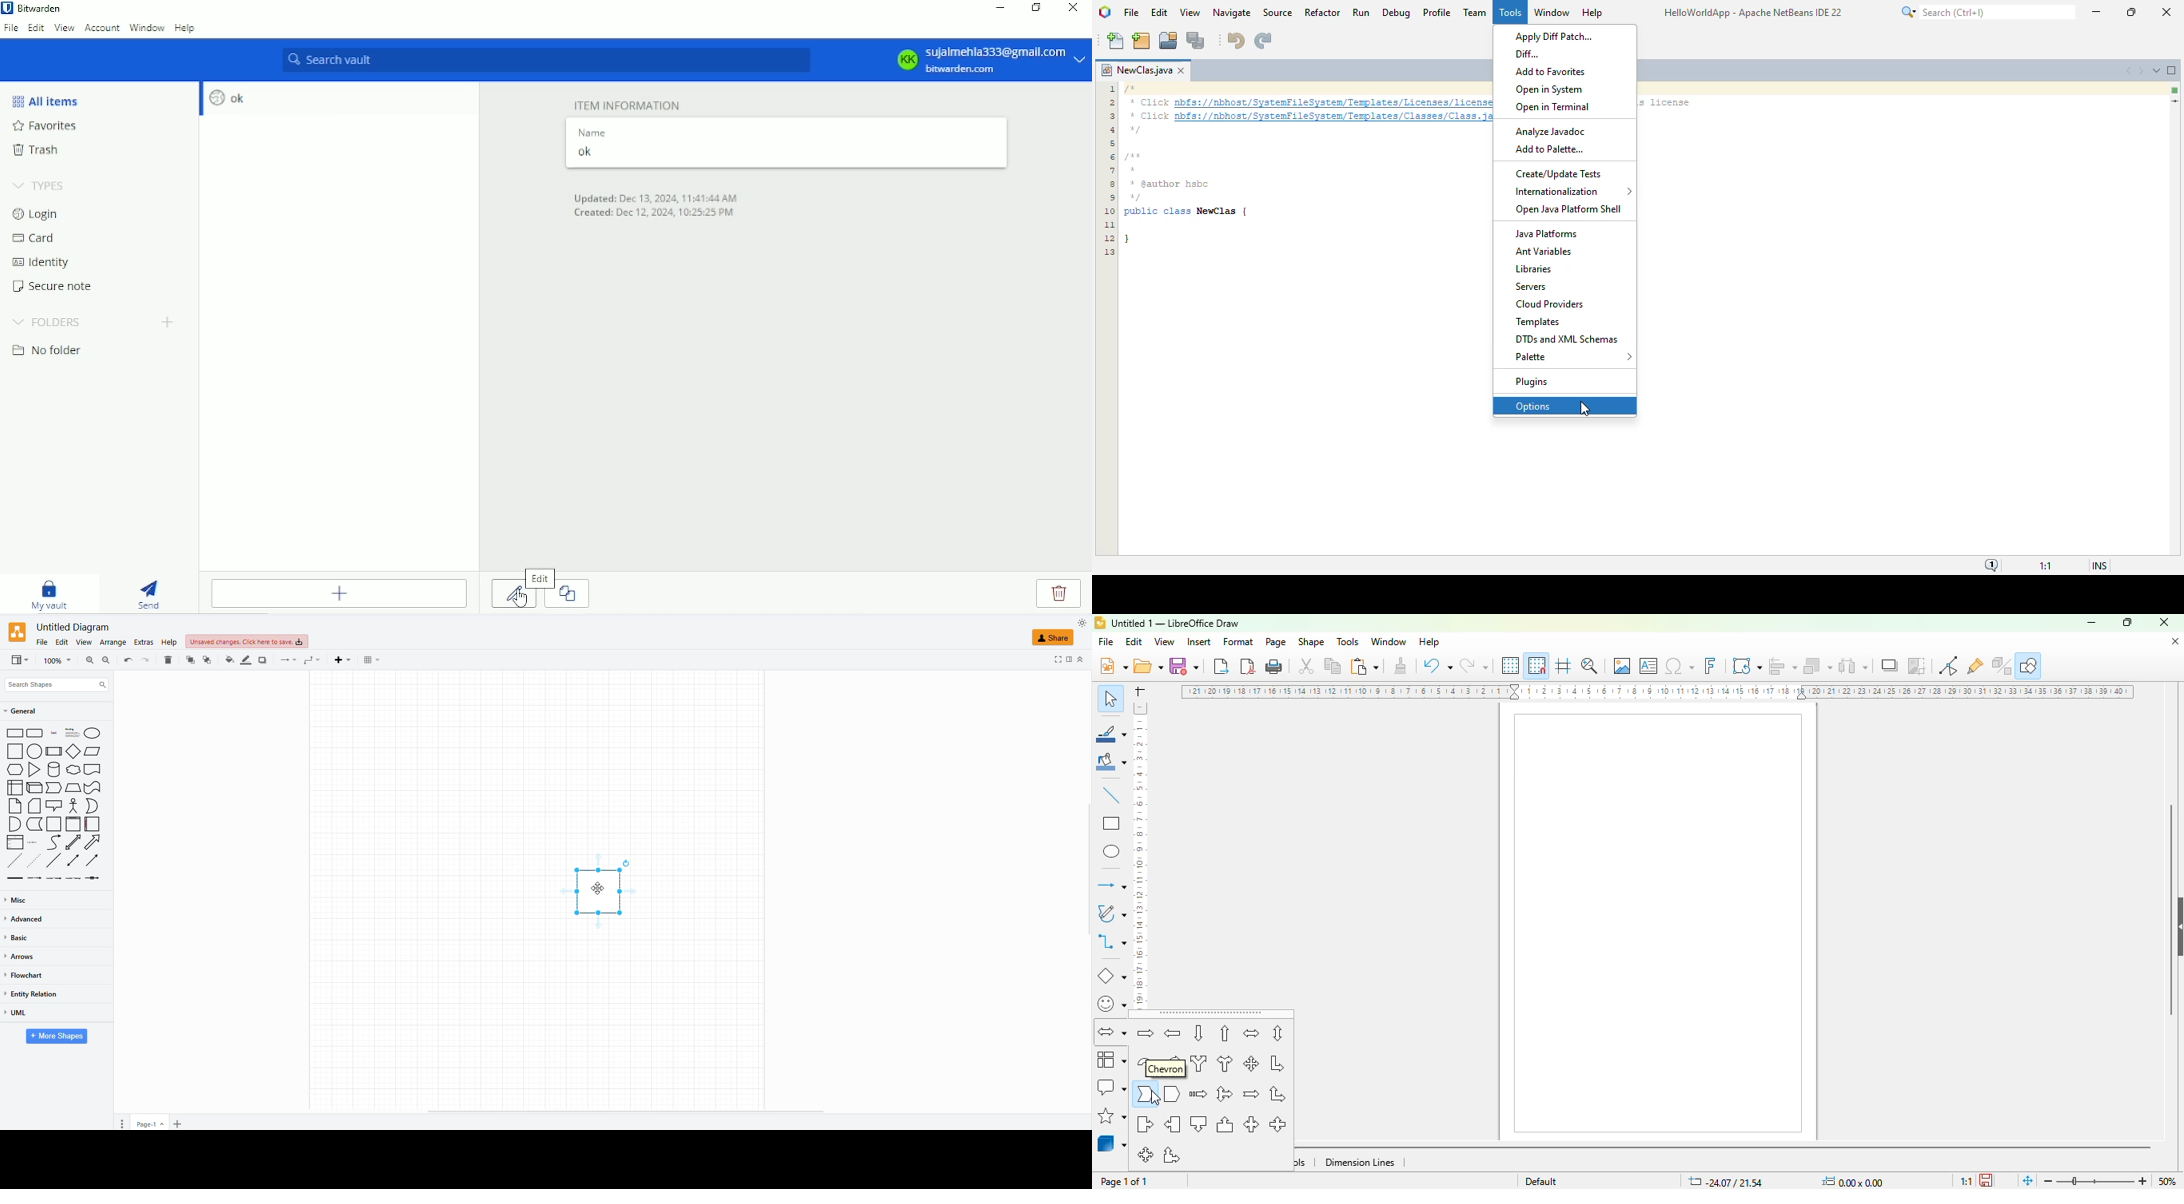 This screenshot has height=1204, width=2184. Describe the element at coordinates (602, 890) in the screenshot. I see `square` at that location.